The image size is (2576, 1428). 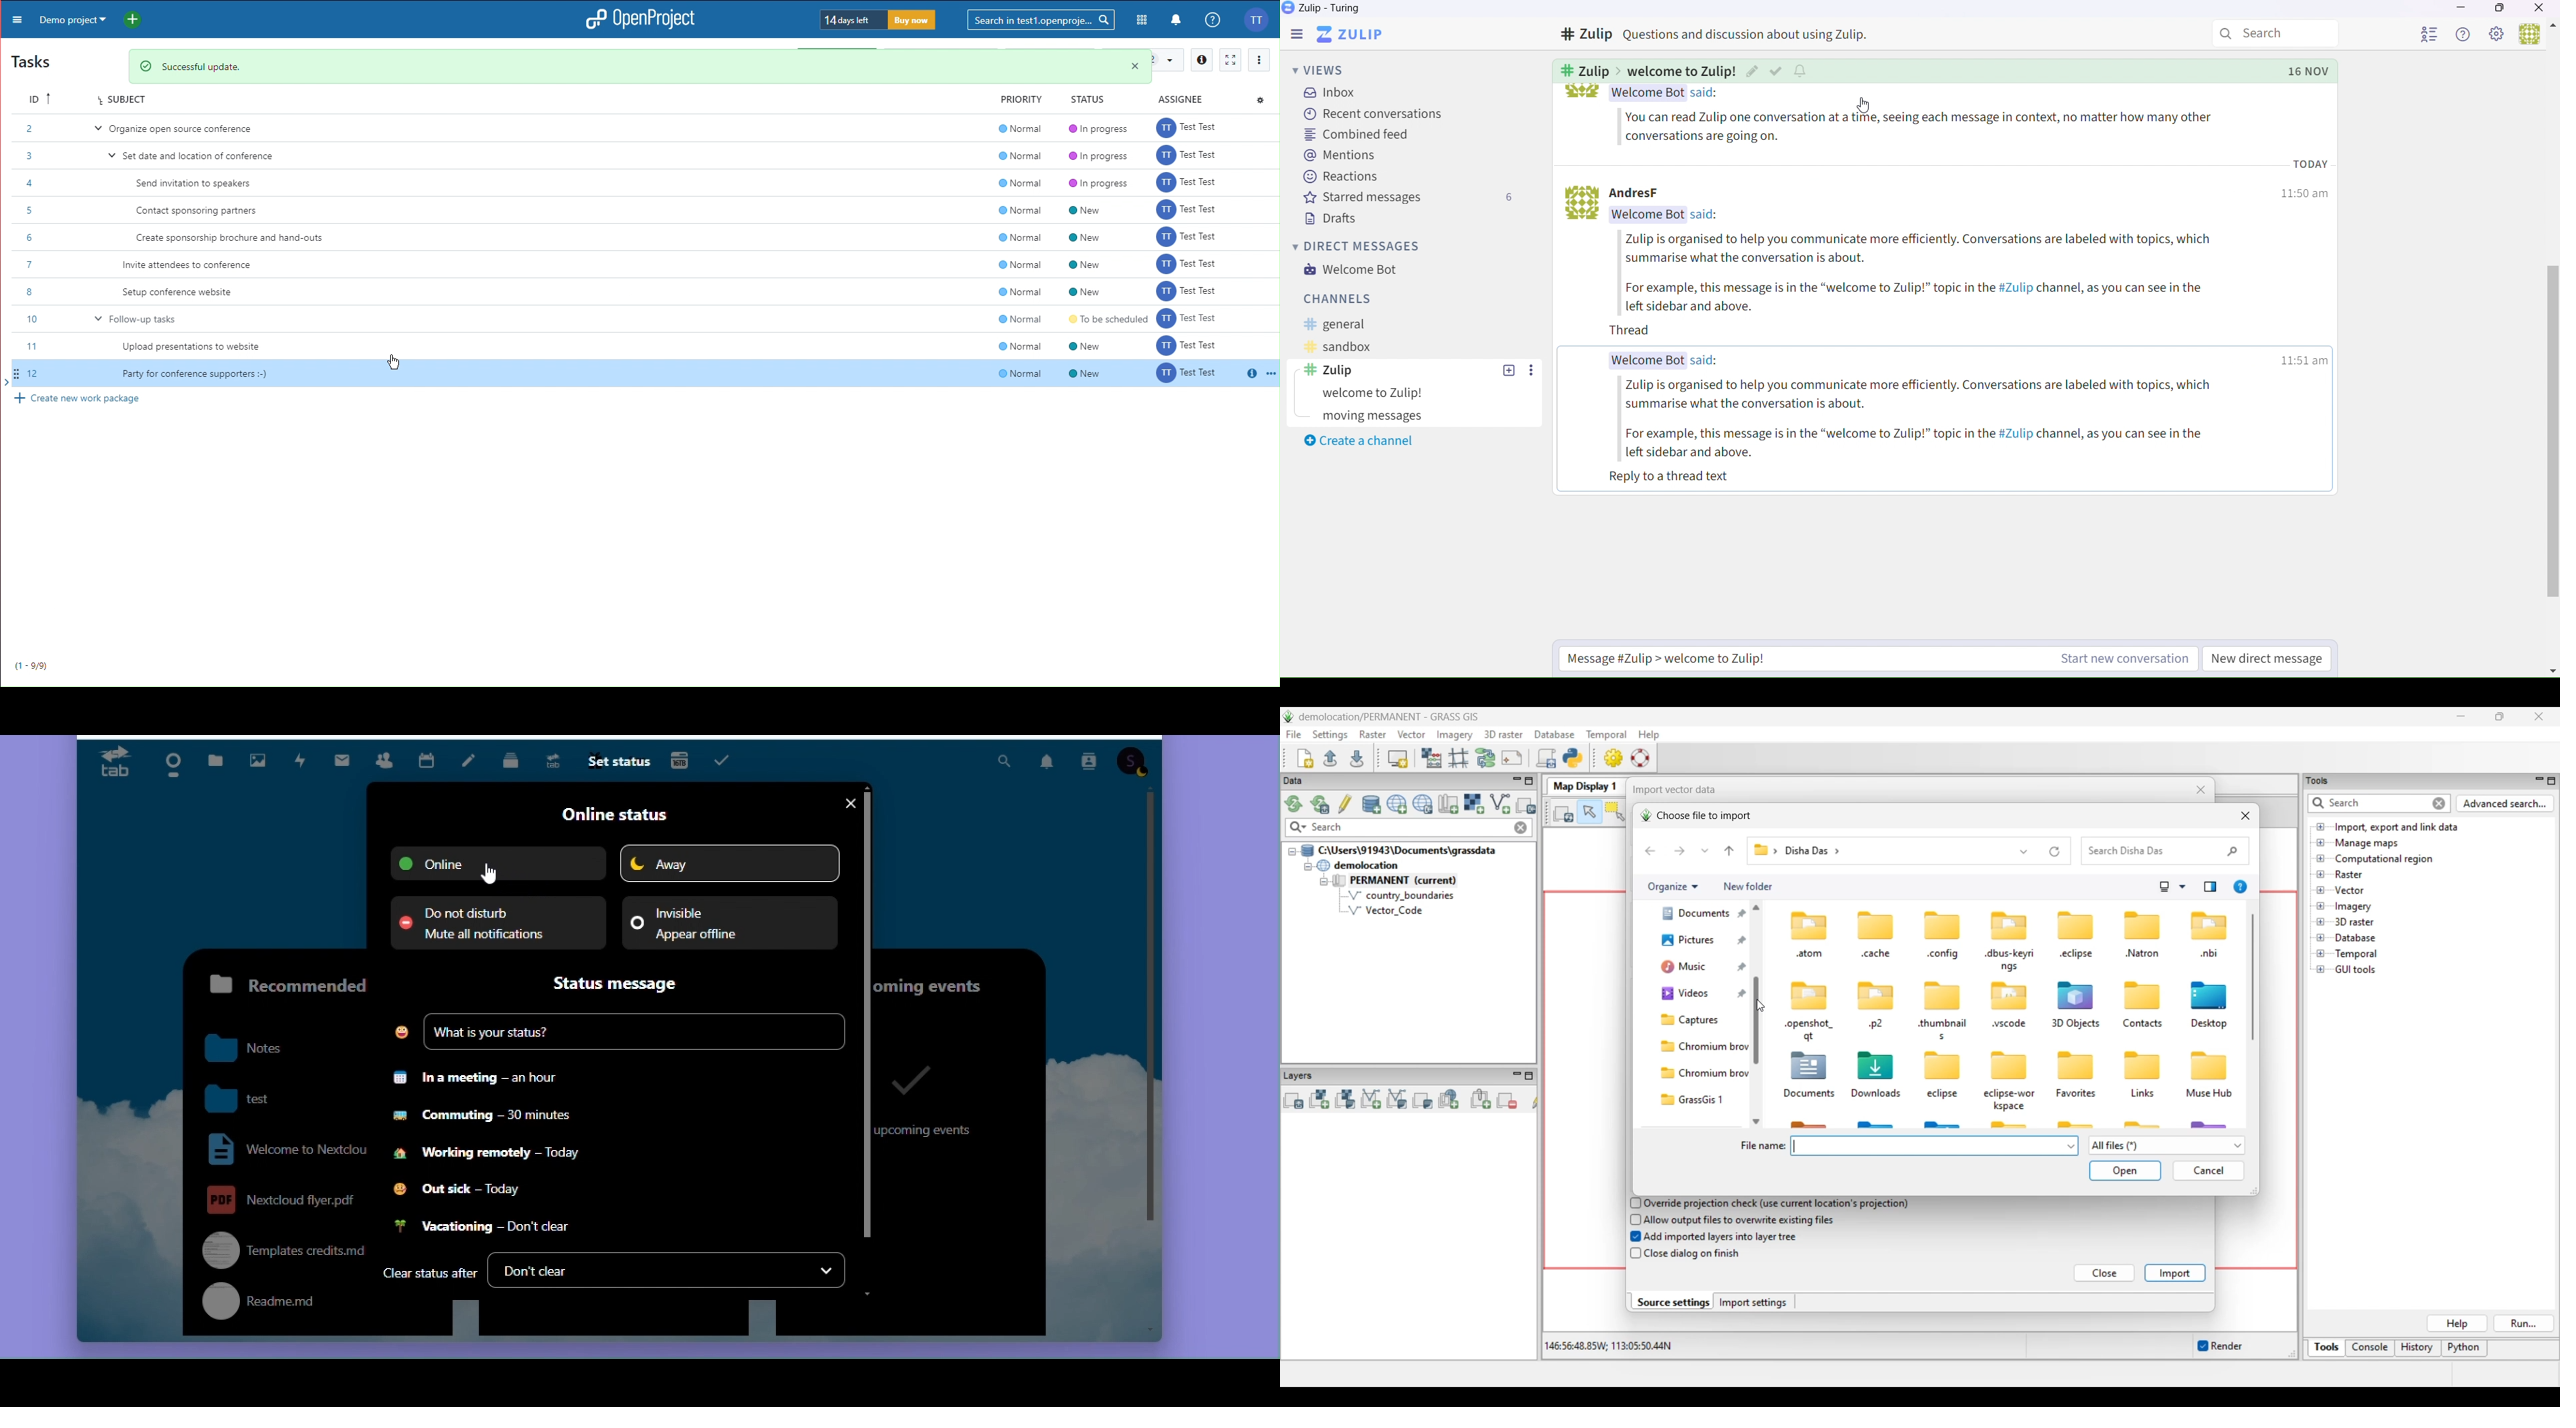 What do you see at coordinates (1746, 34) in the screenshot?
I see `` at bounding box center [1746, 34].